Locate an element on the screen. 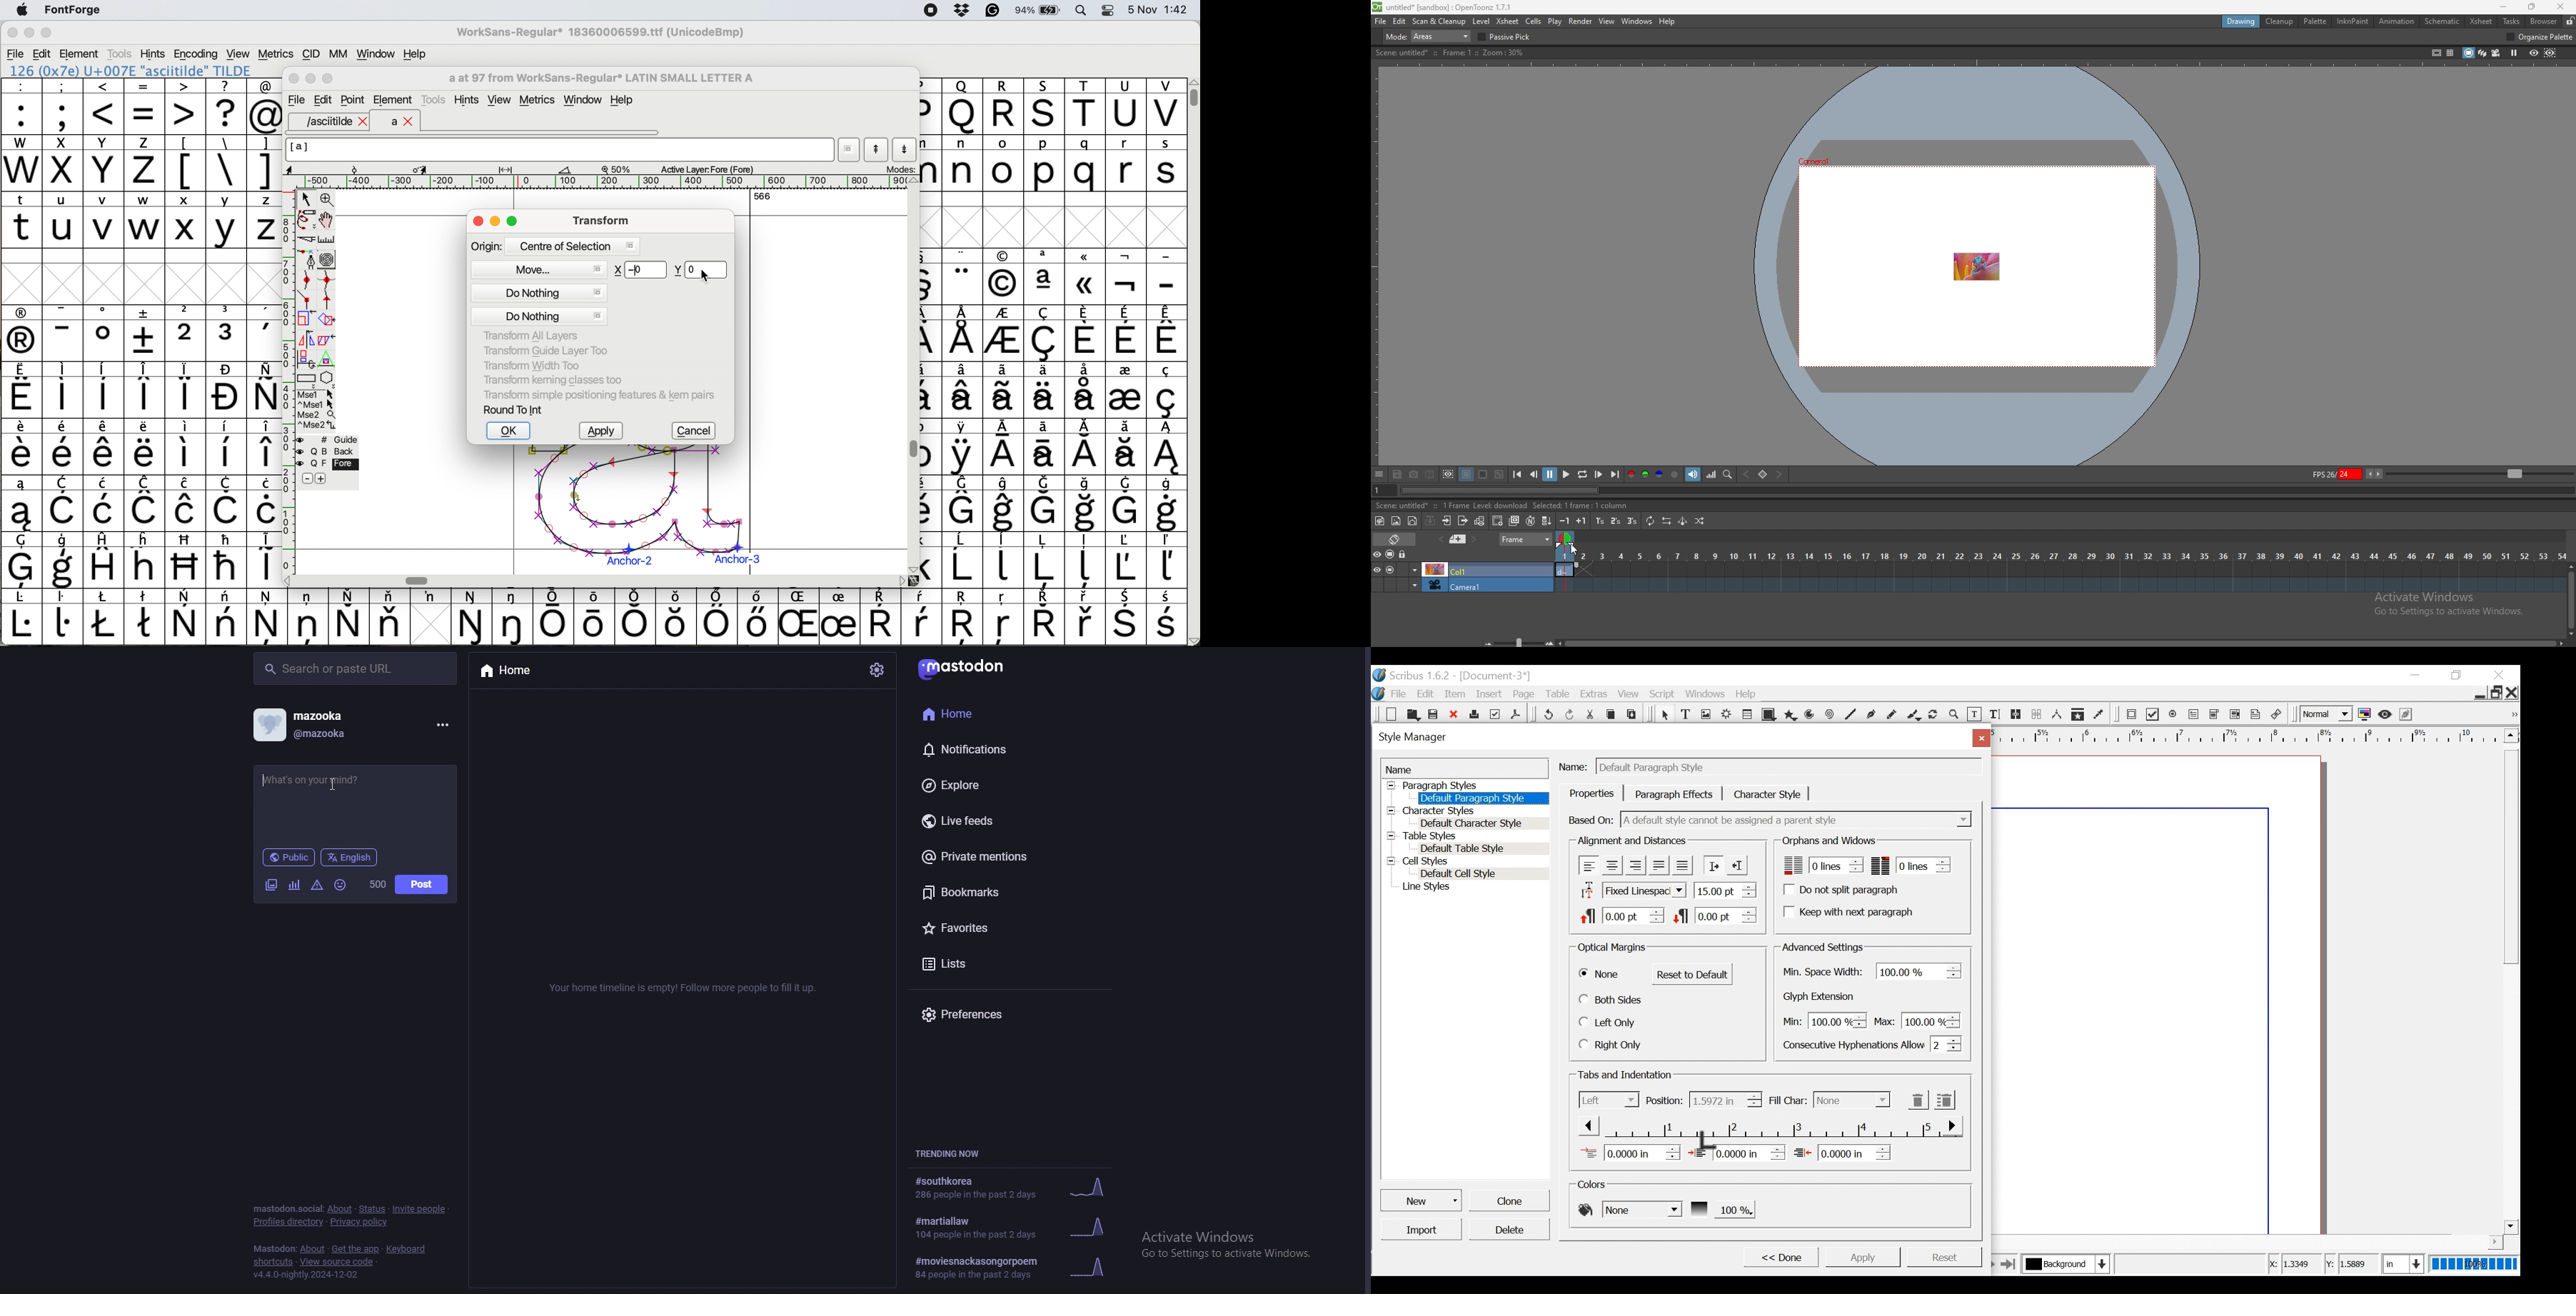  Select the current layer is located at coordinates (2064, 1263).